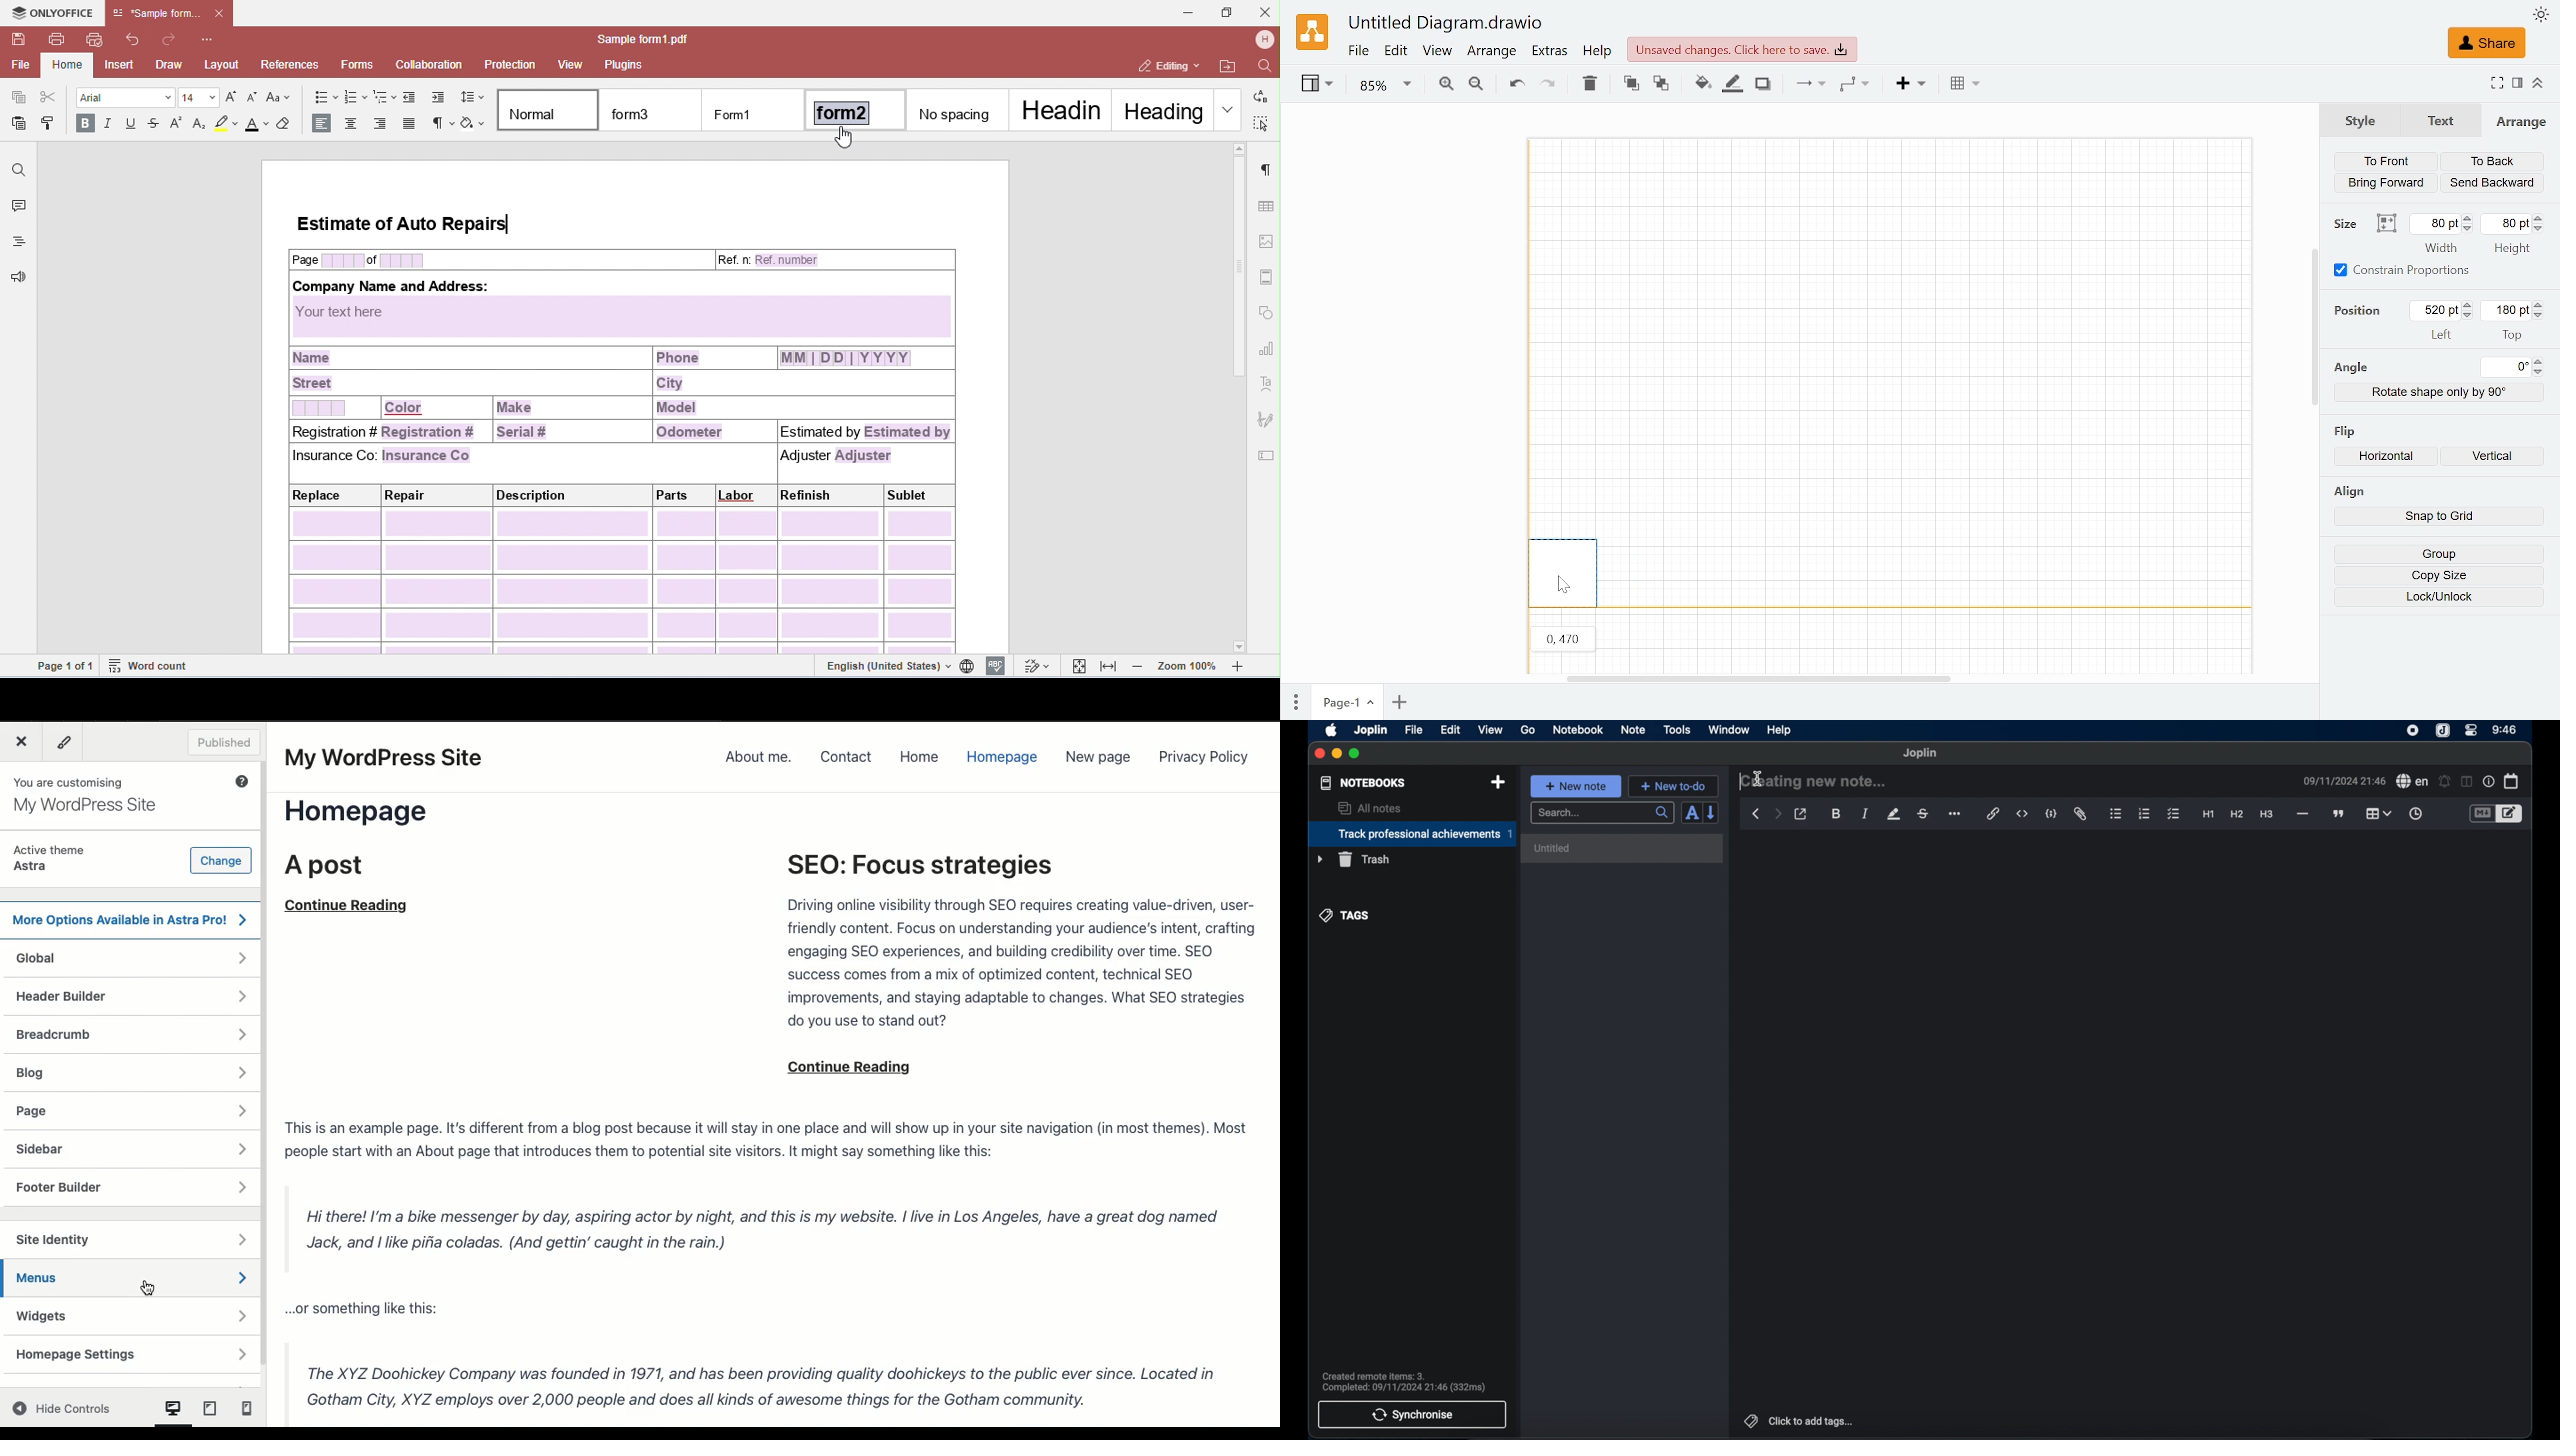 The image size is (2576, 1456). Describe the element at coordinates (1337, 754) in the screenshot. I see `minimize` at that location.